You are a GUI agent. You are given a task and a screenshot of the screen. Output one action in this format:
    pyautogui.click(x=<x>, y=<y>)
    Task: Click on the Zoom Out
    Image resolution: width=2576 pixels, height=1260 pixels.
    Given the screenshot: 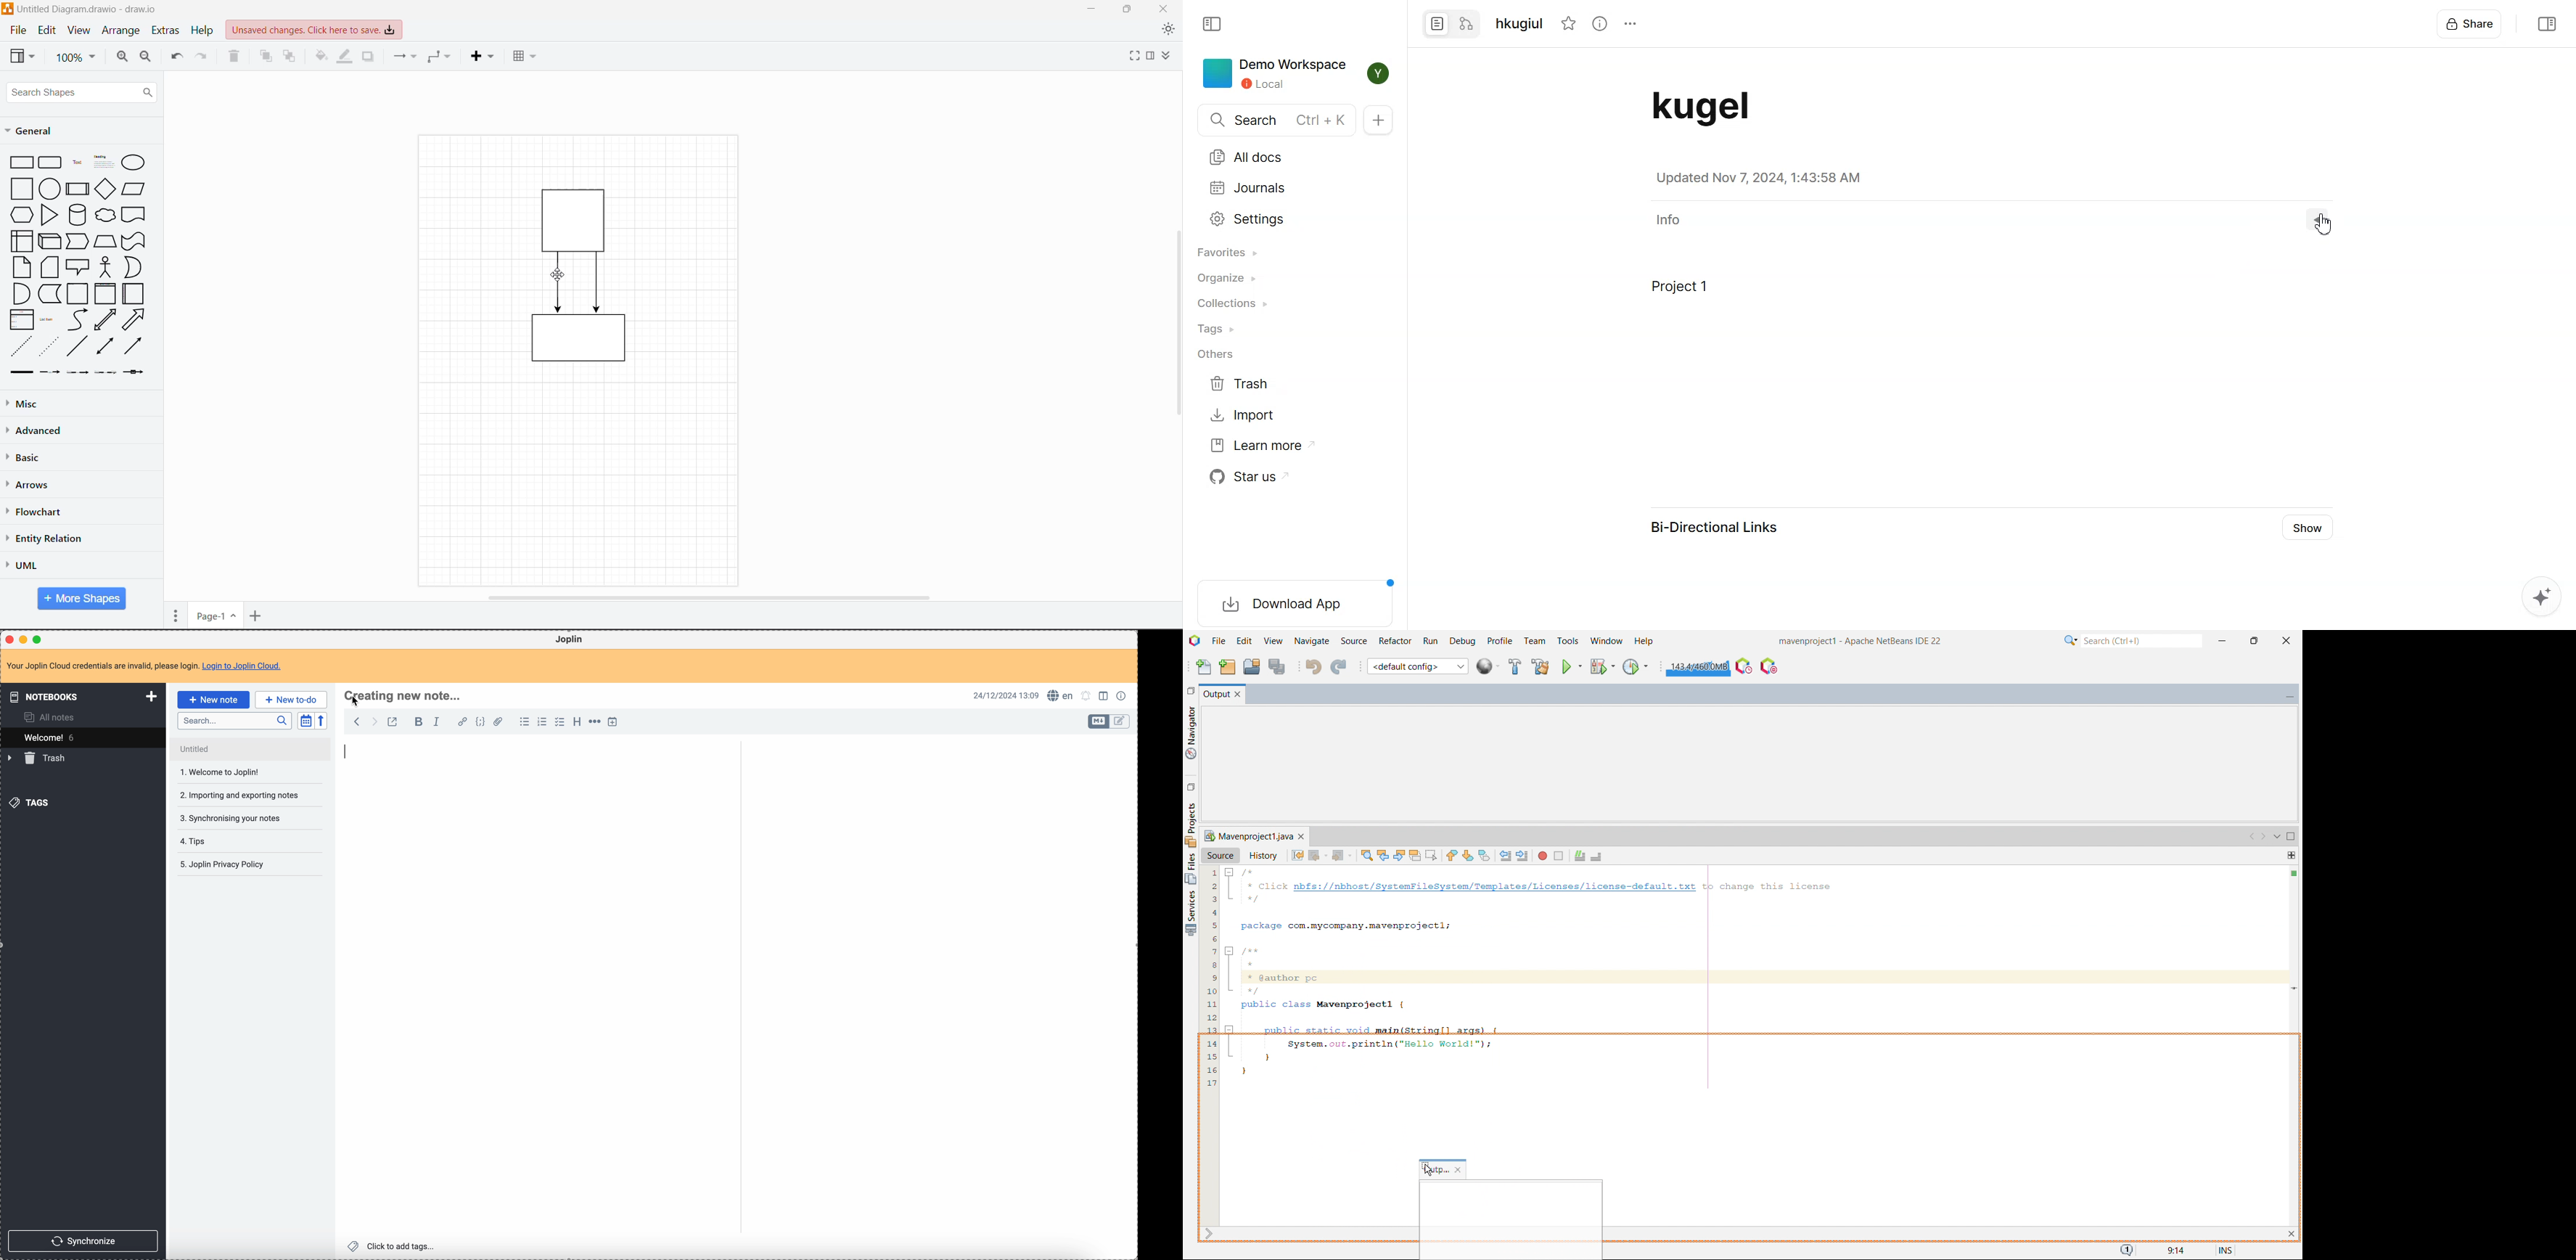 What is the action you would take?
    pyautogui.click(x=147, y=59)
    